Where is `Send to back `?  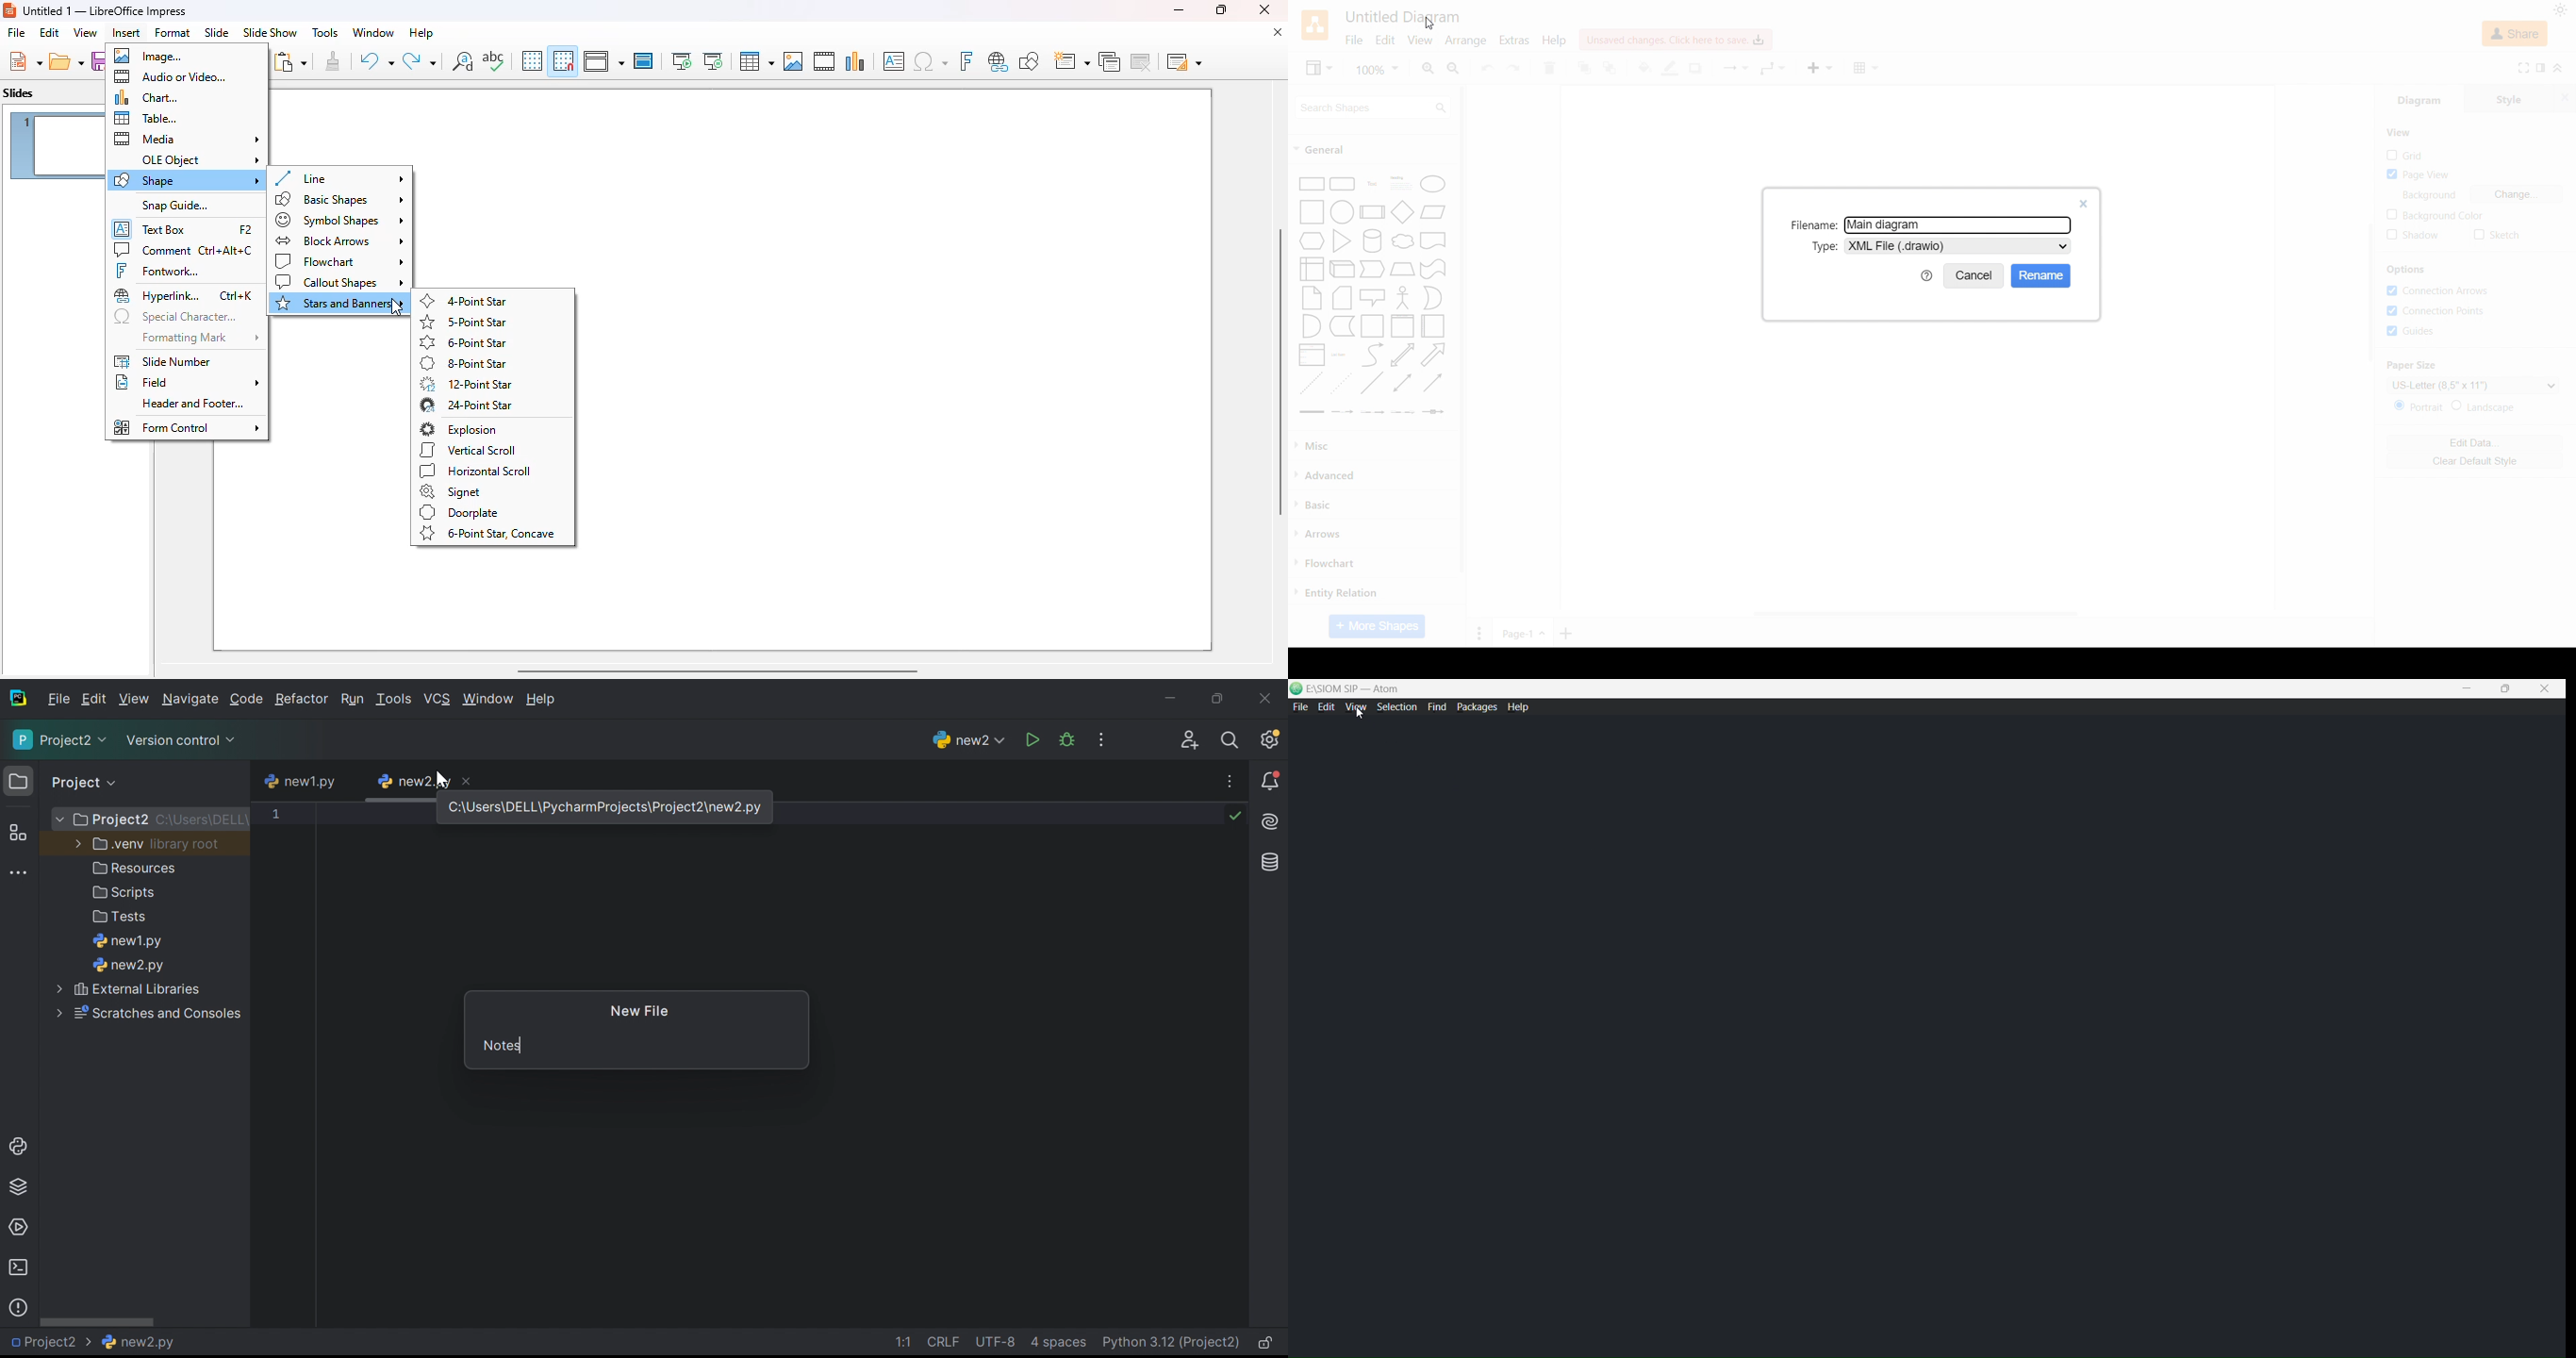
Send to back  is located at coordinates (1612, 68).